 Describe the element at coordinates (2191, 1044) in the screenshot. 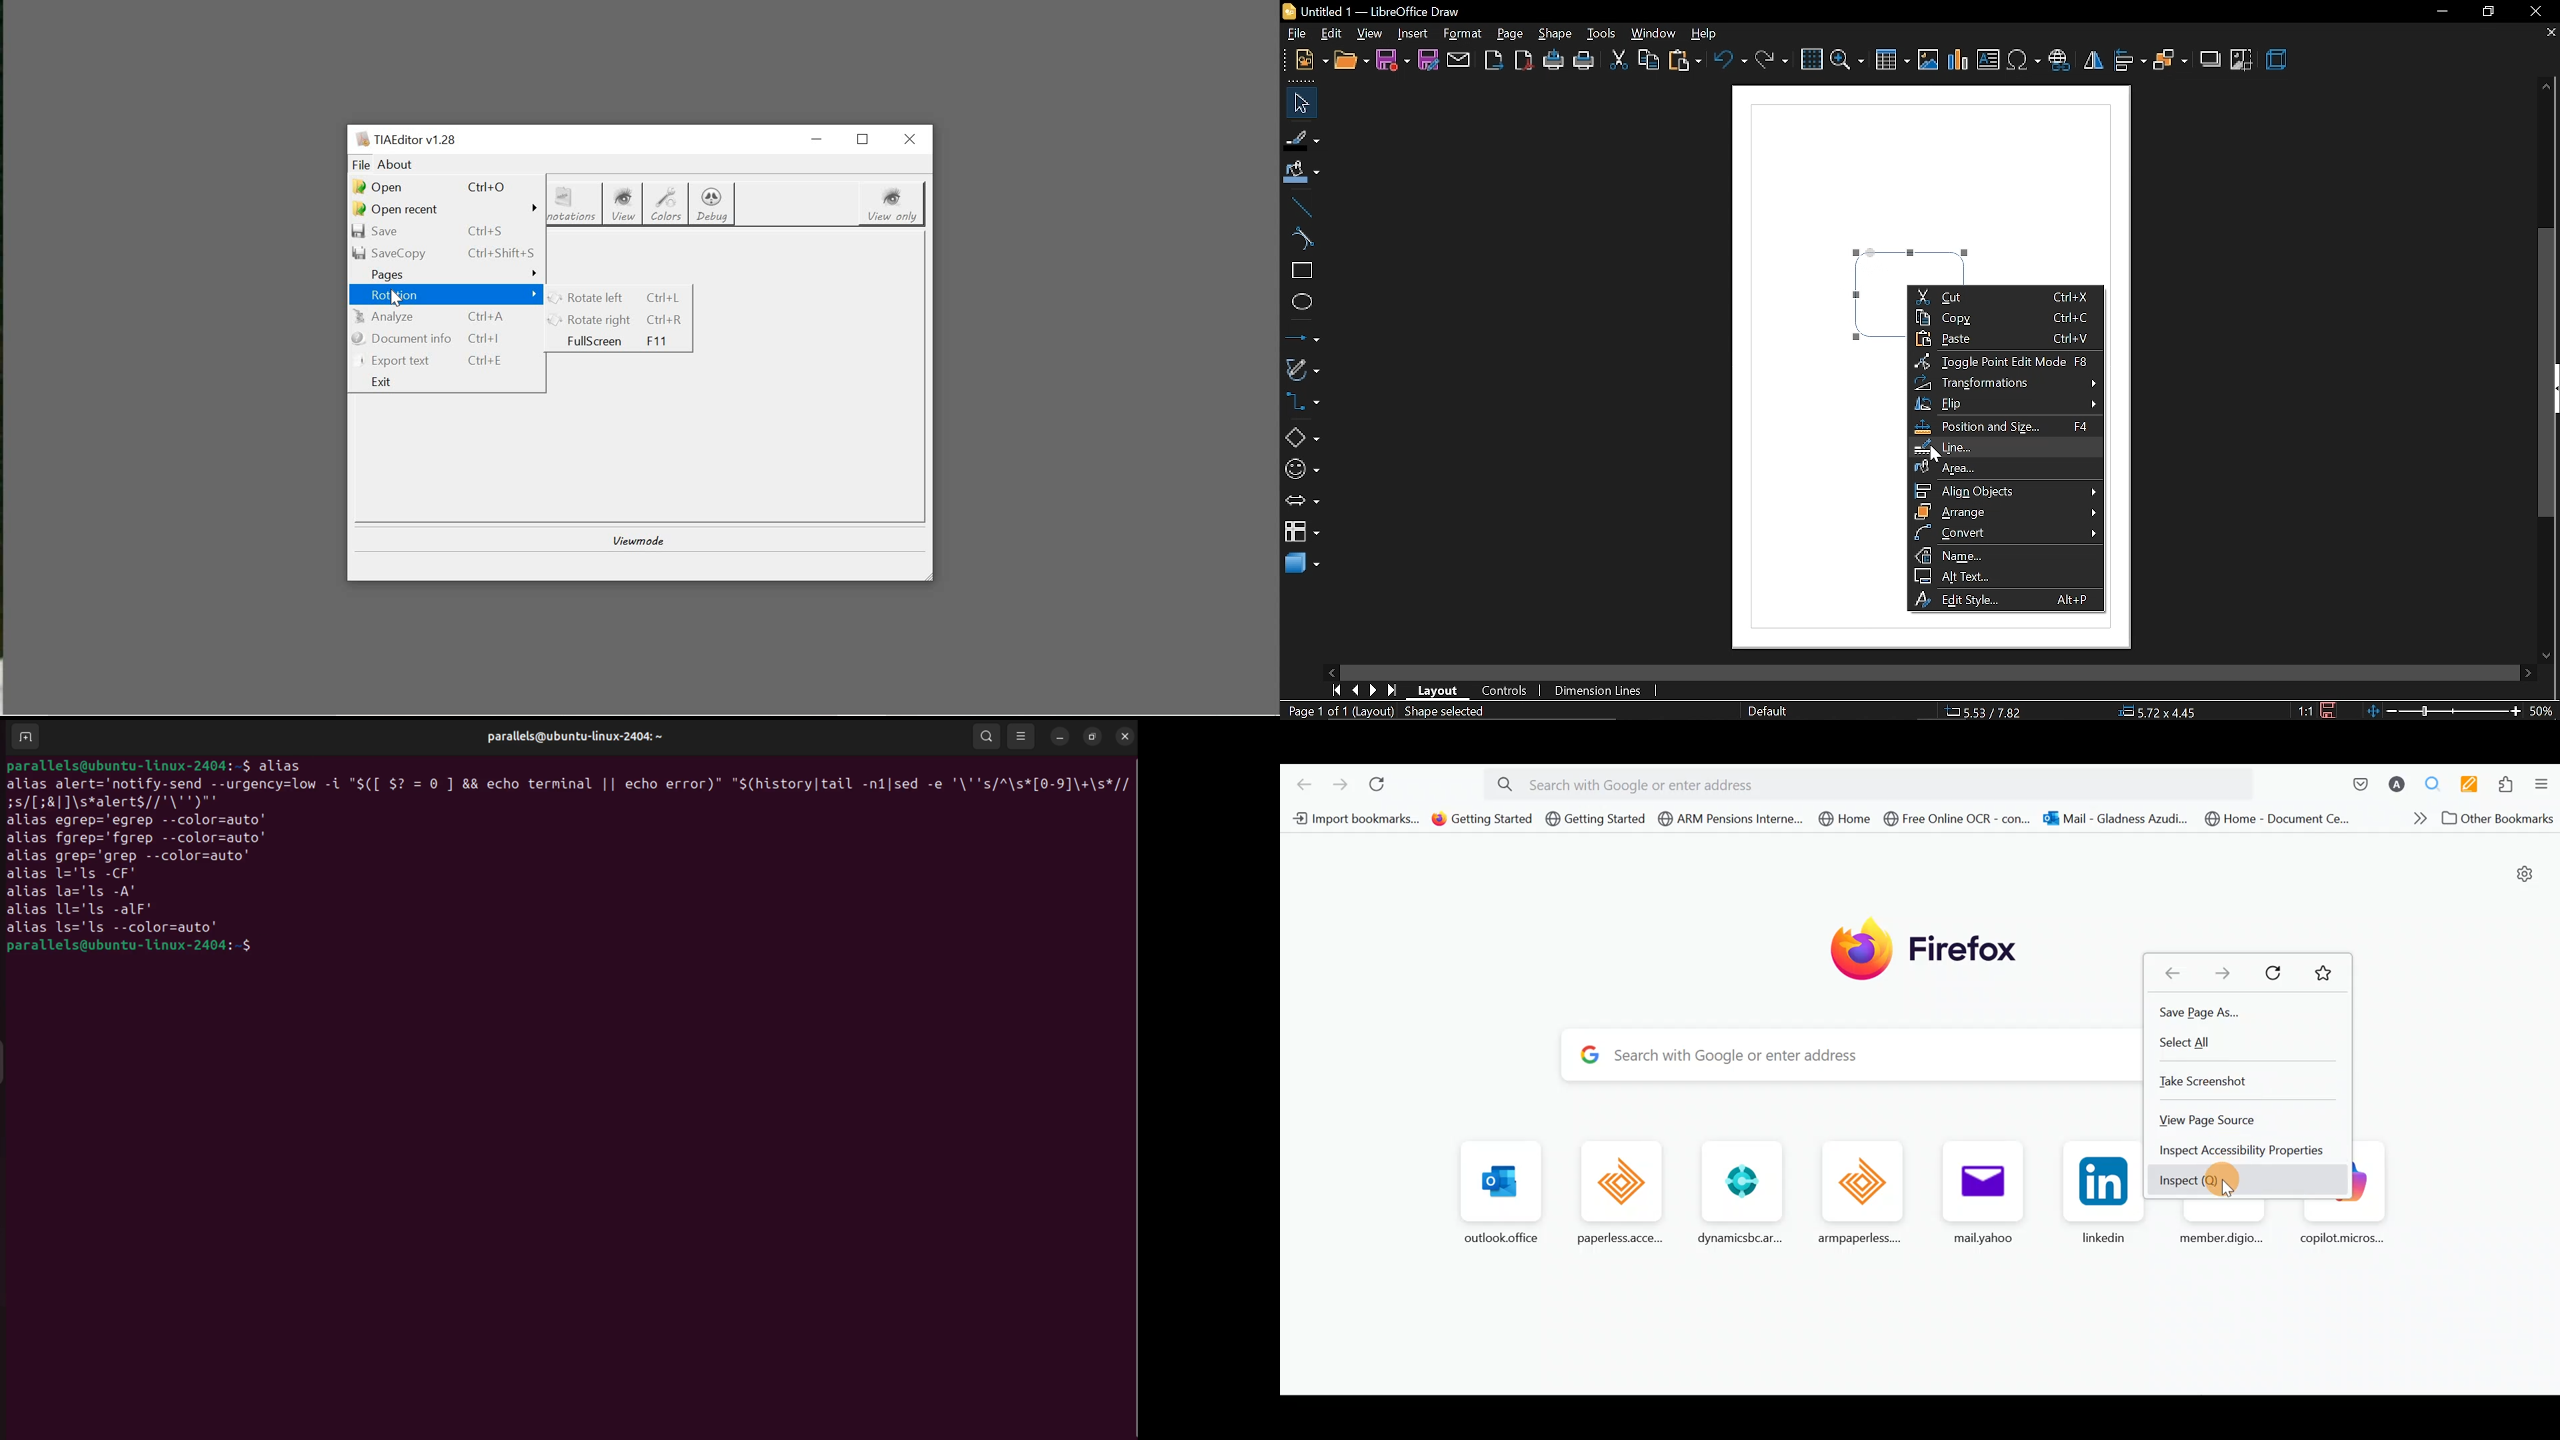

I see `Select all` at that location.